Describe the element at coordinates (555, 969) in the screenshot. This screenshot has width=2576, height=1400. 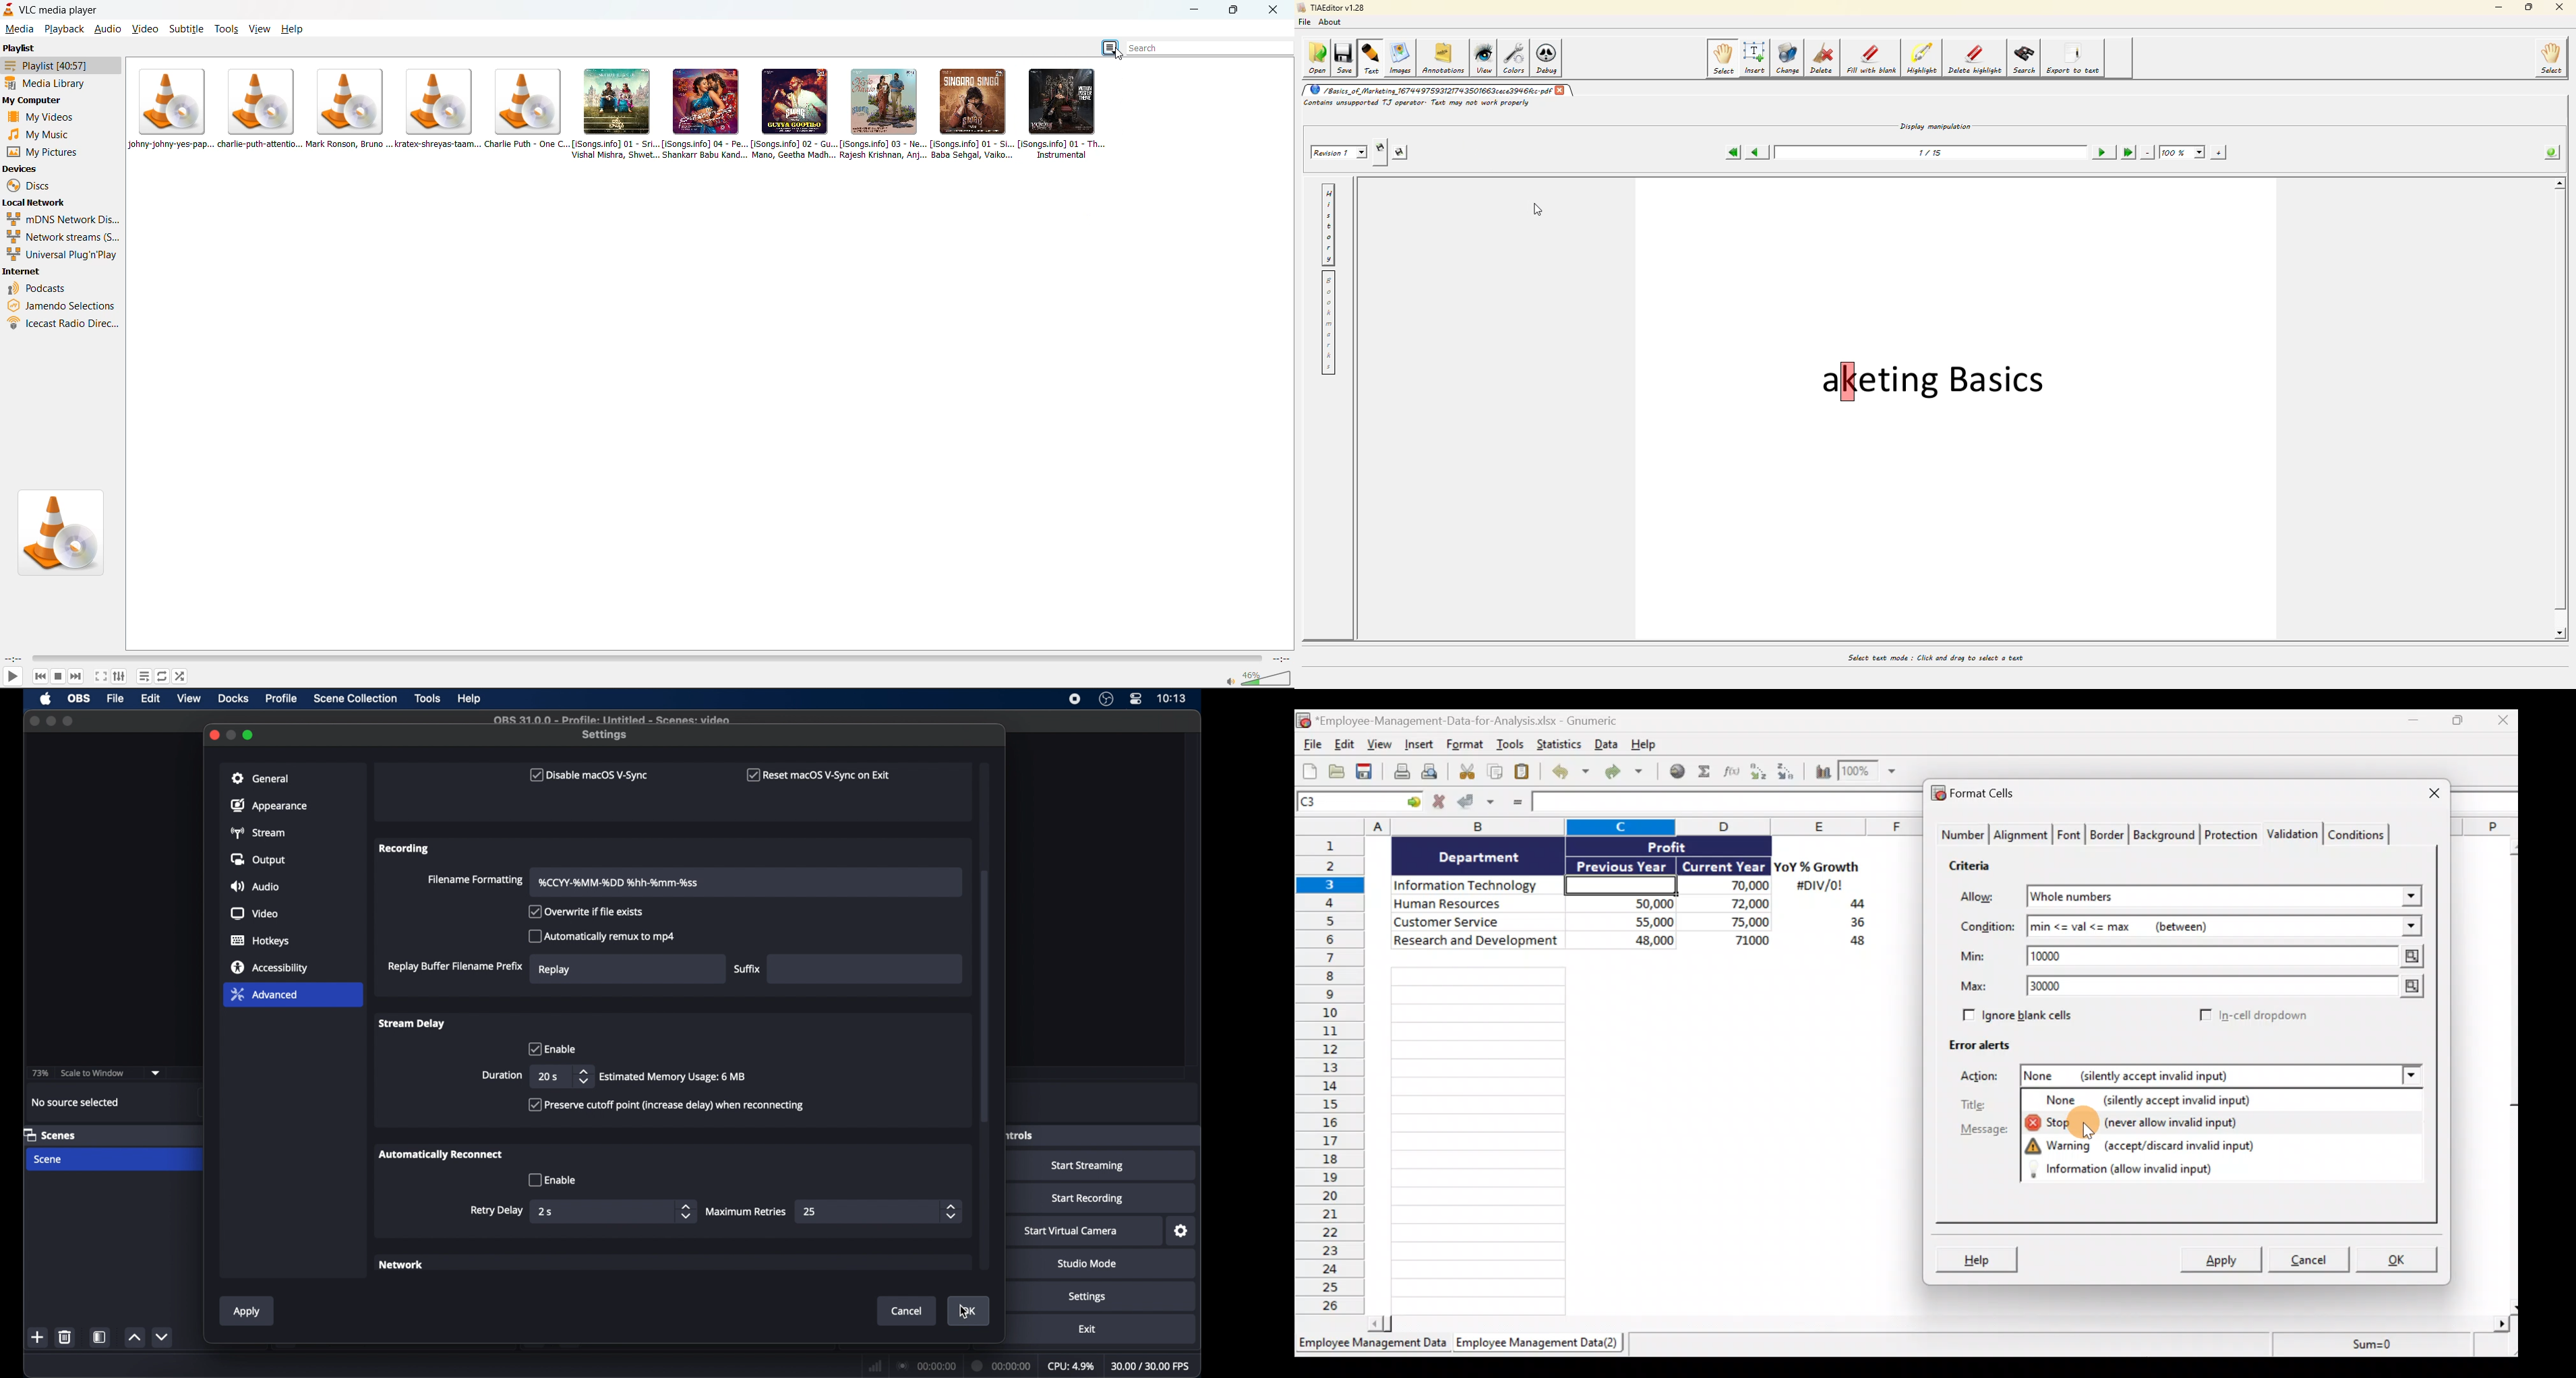
I see `replay` at that location.